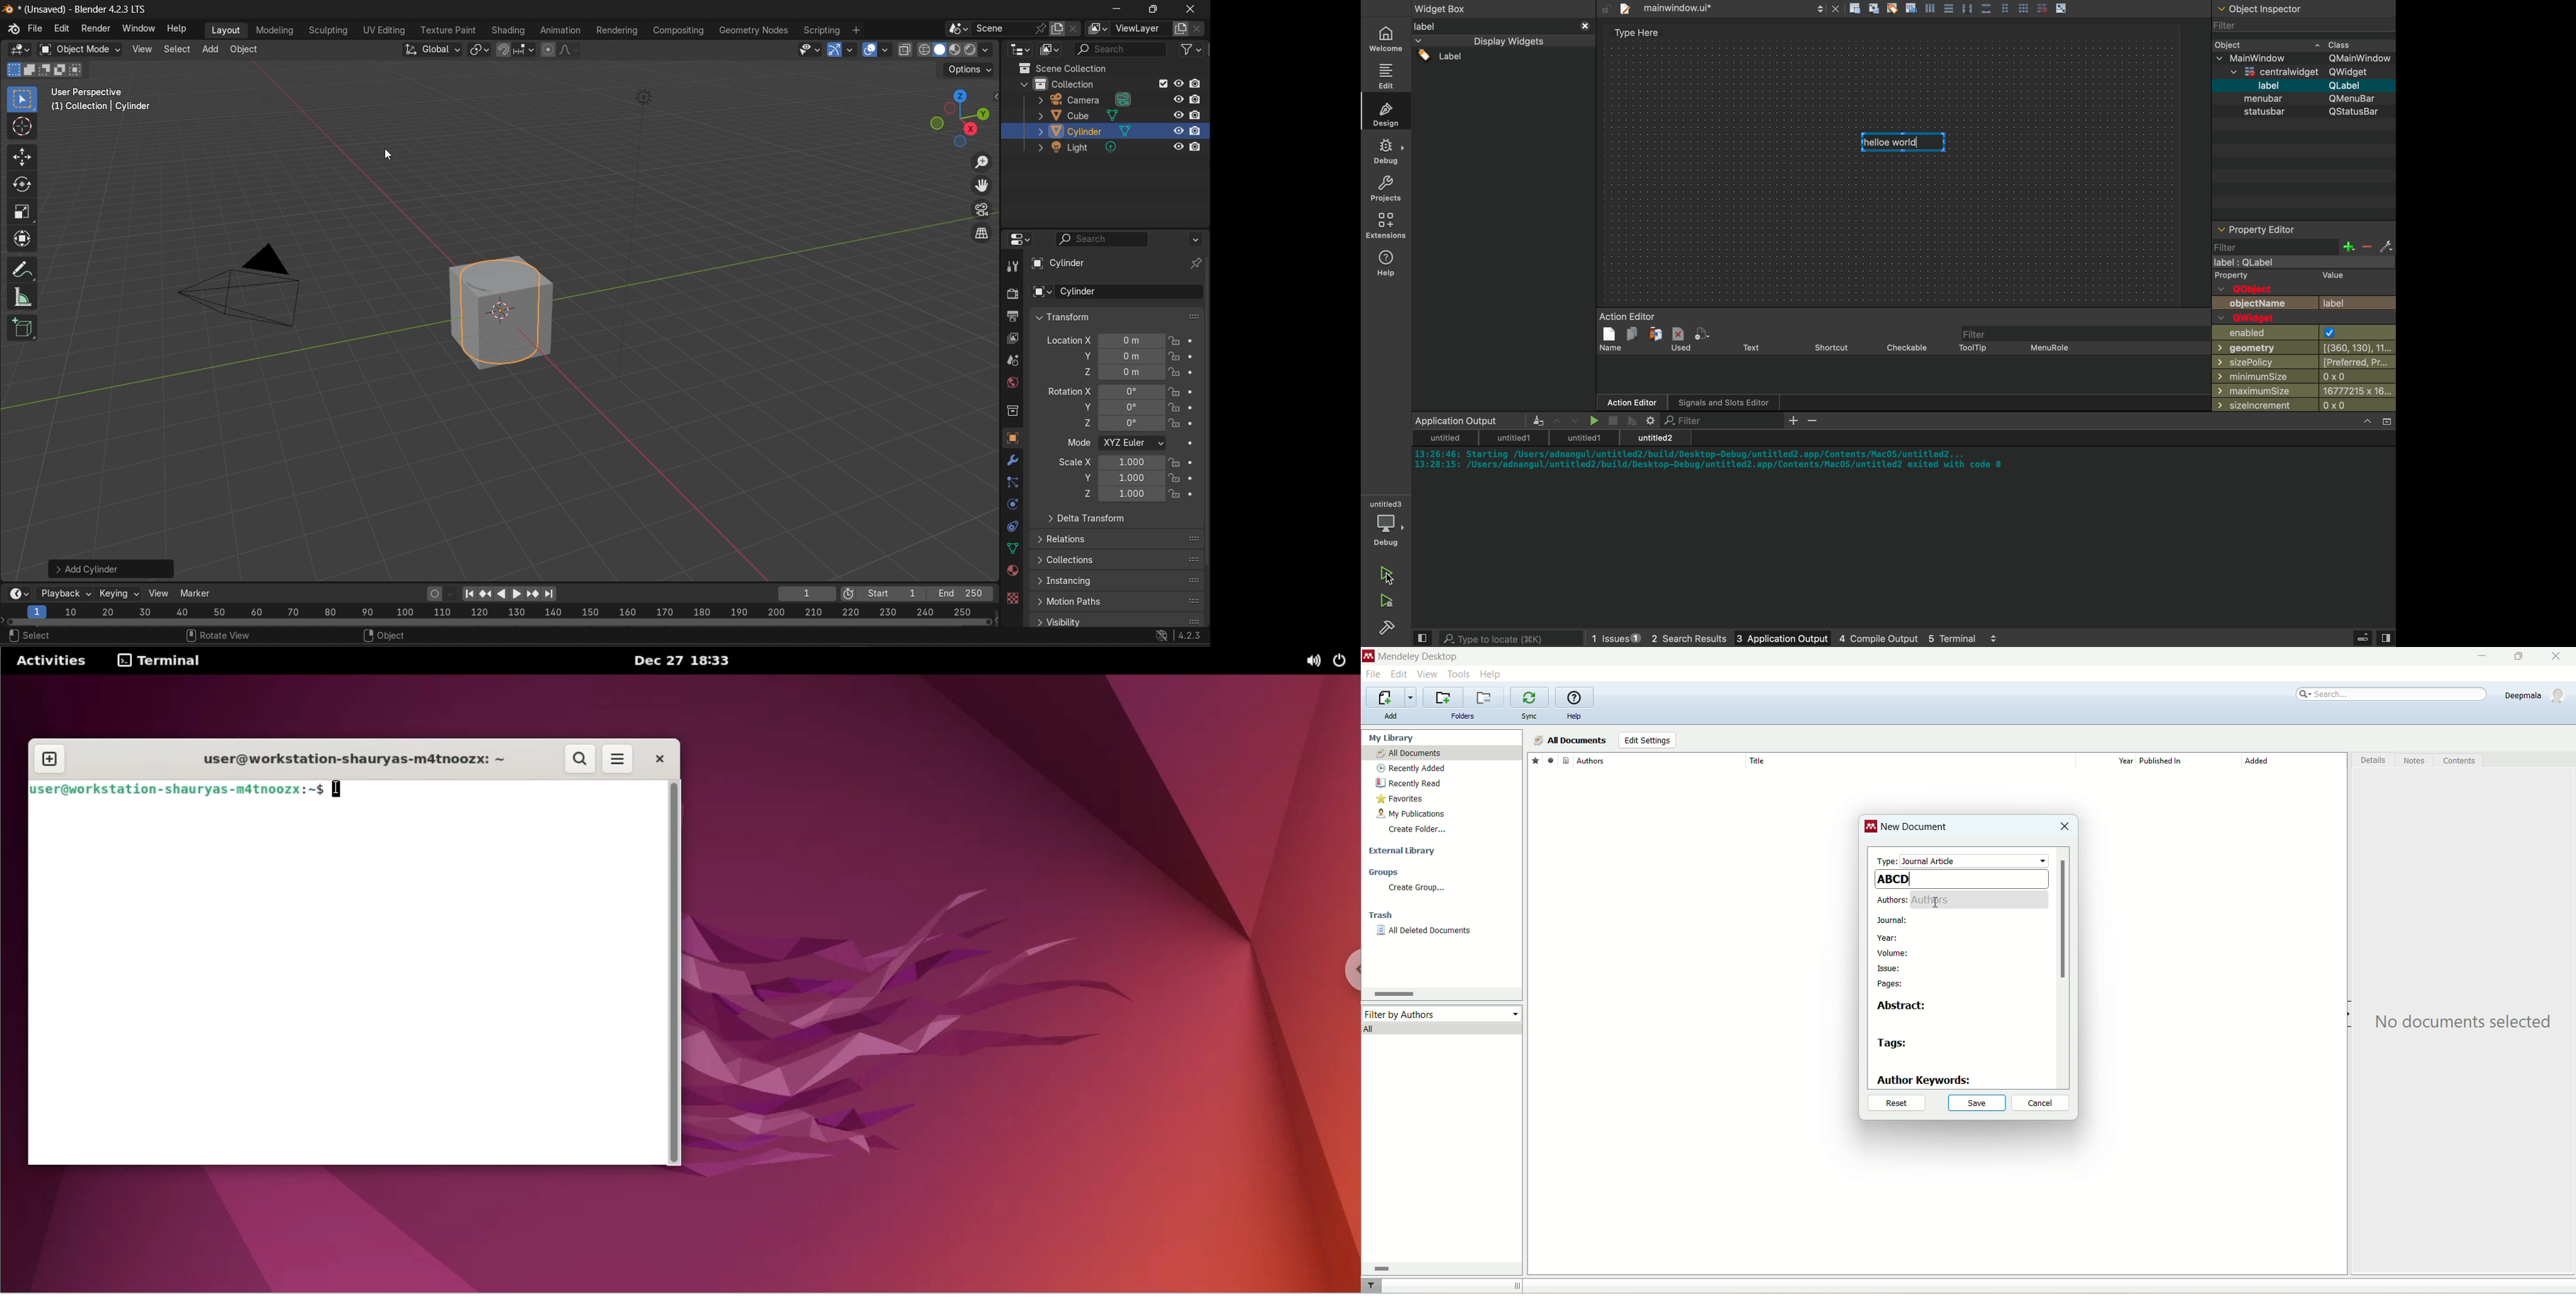 The height and width of the screenshot is (1316, 2576). I want to click on help, so click(180, 29).